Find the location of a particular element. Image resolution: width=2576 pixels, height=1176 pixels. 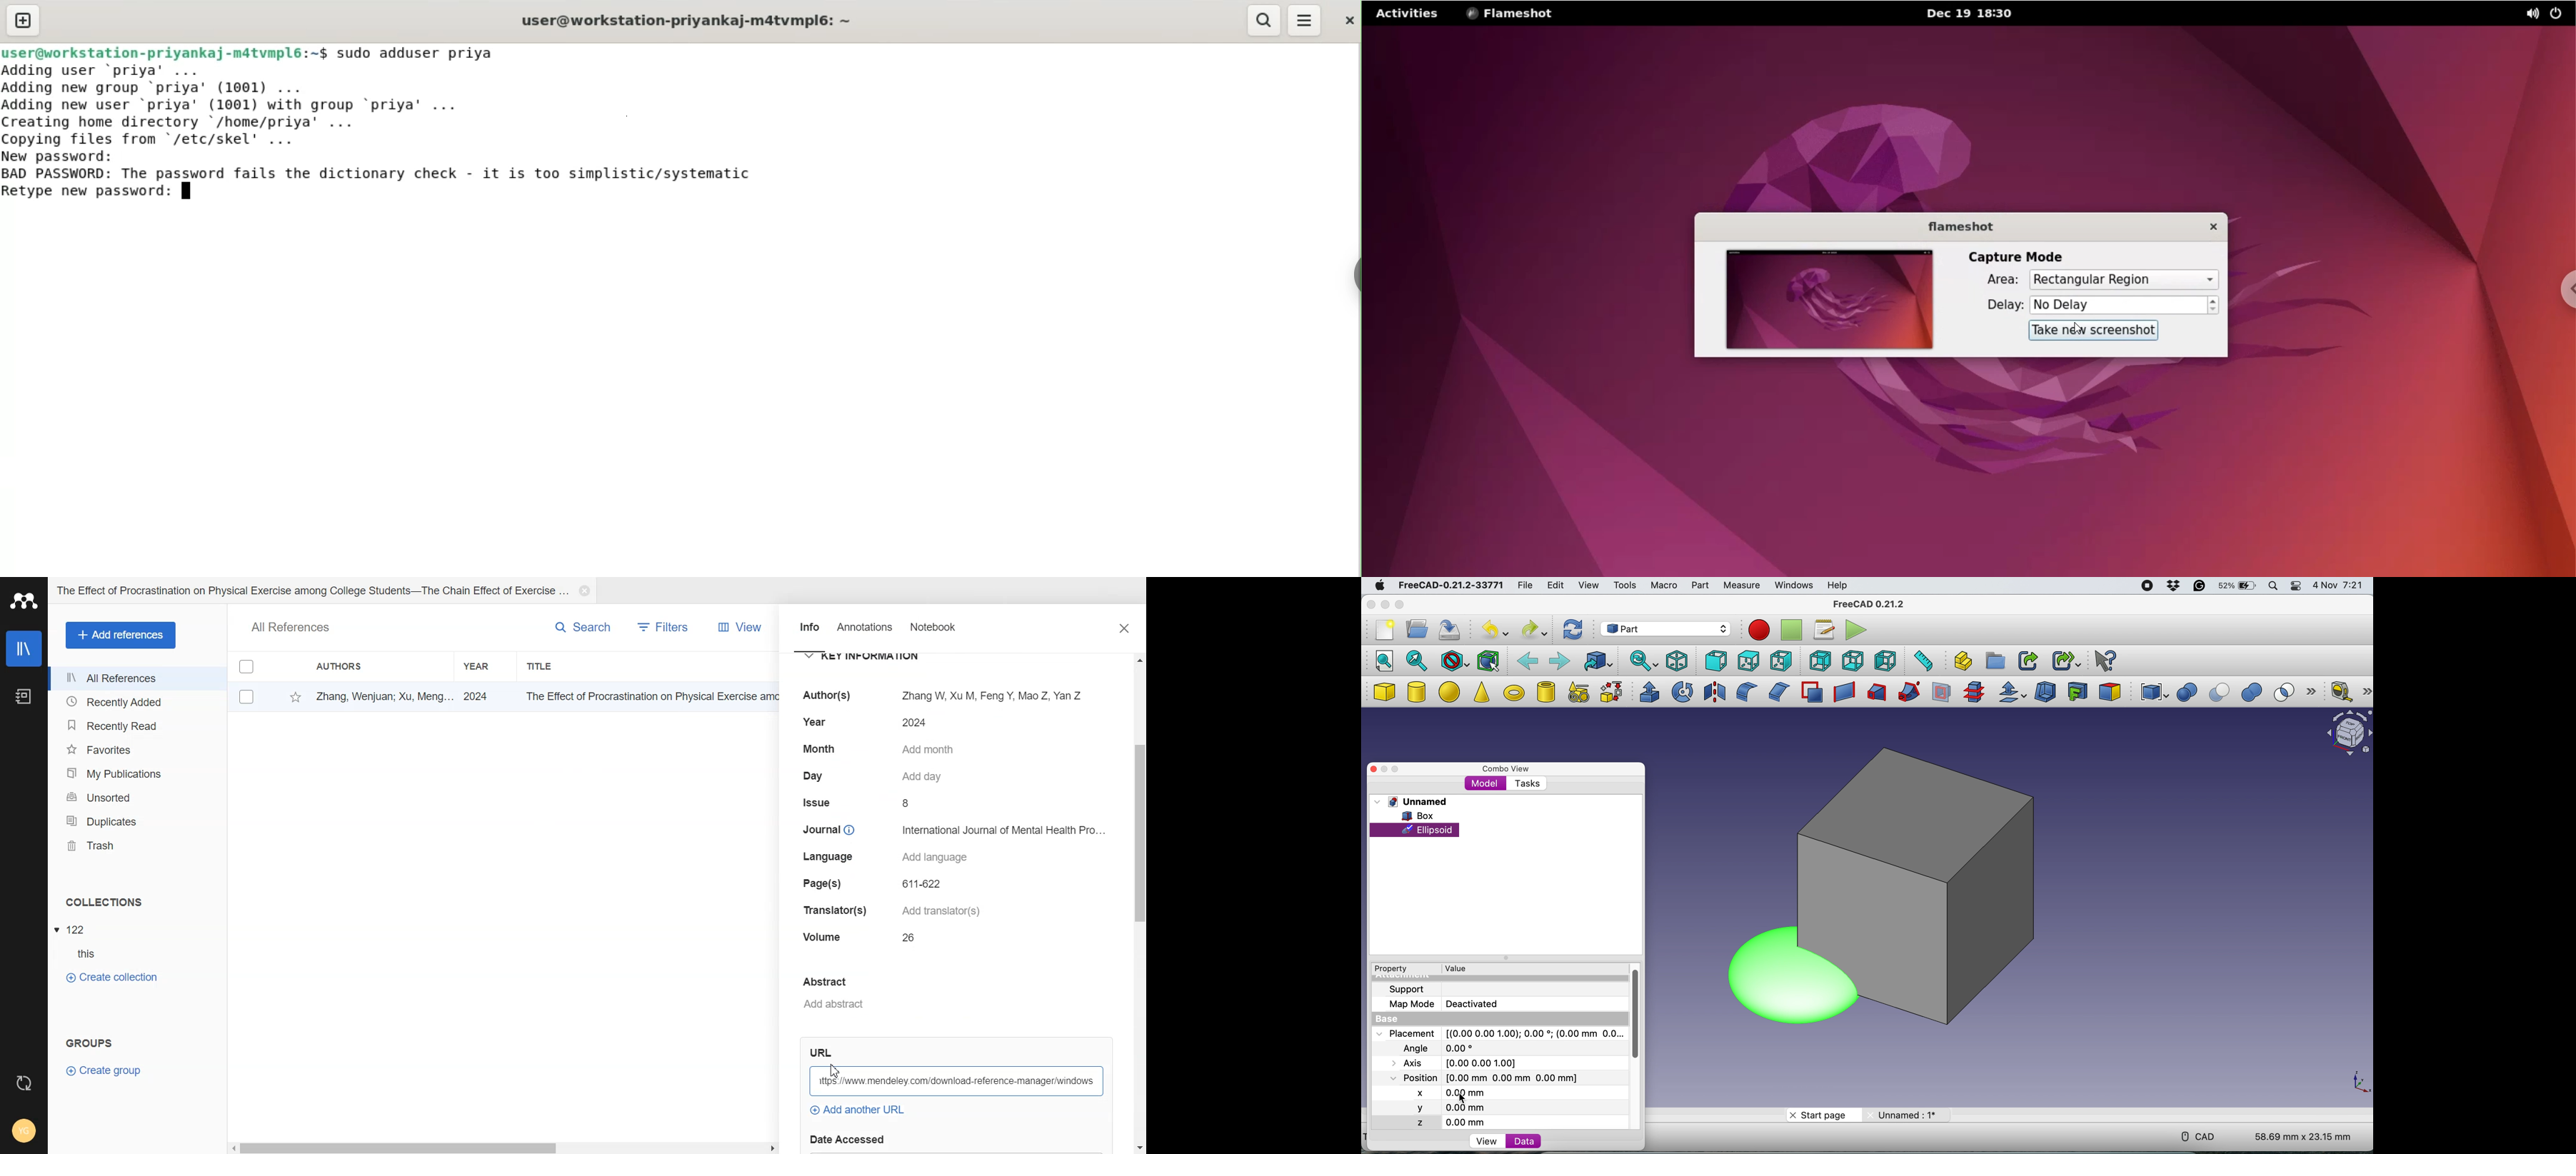

Translator(s) Add translator(s) is located at coordinates (893, 911).